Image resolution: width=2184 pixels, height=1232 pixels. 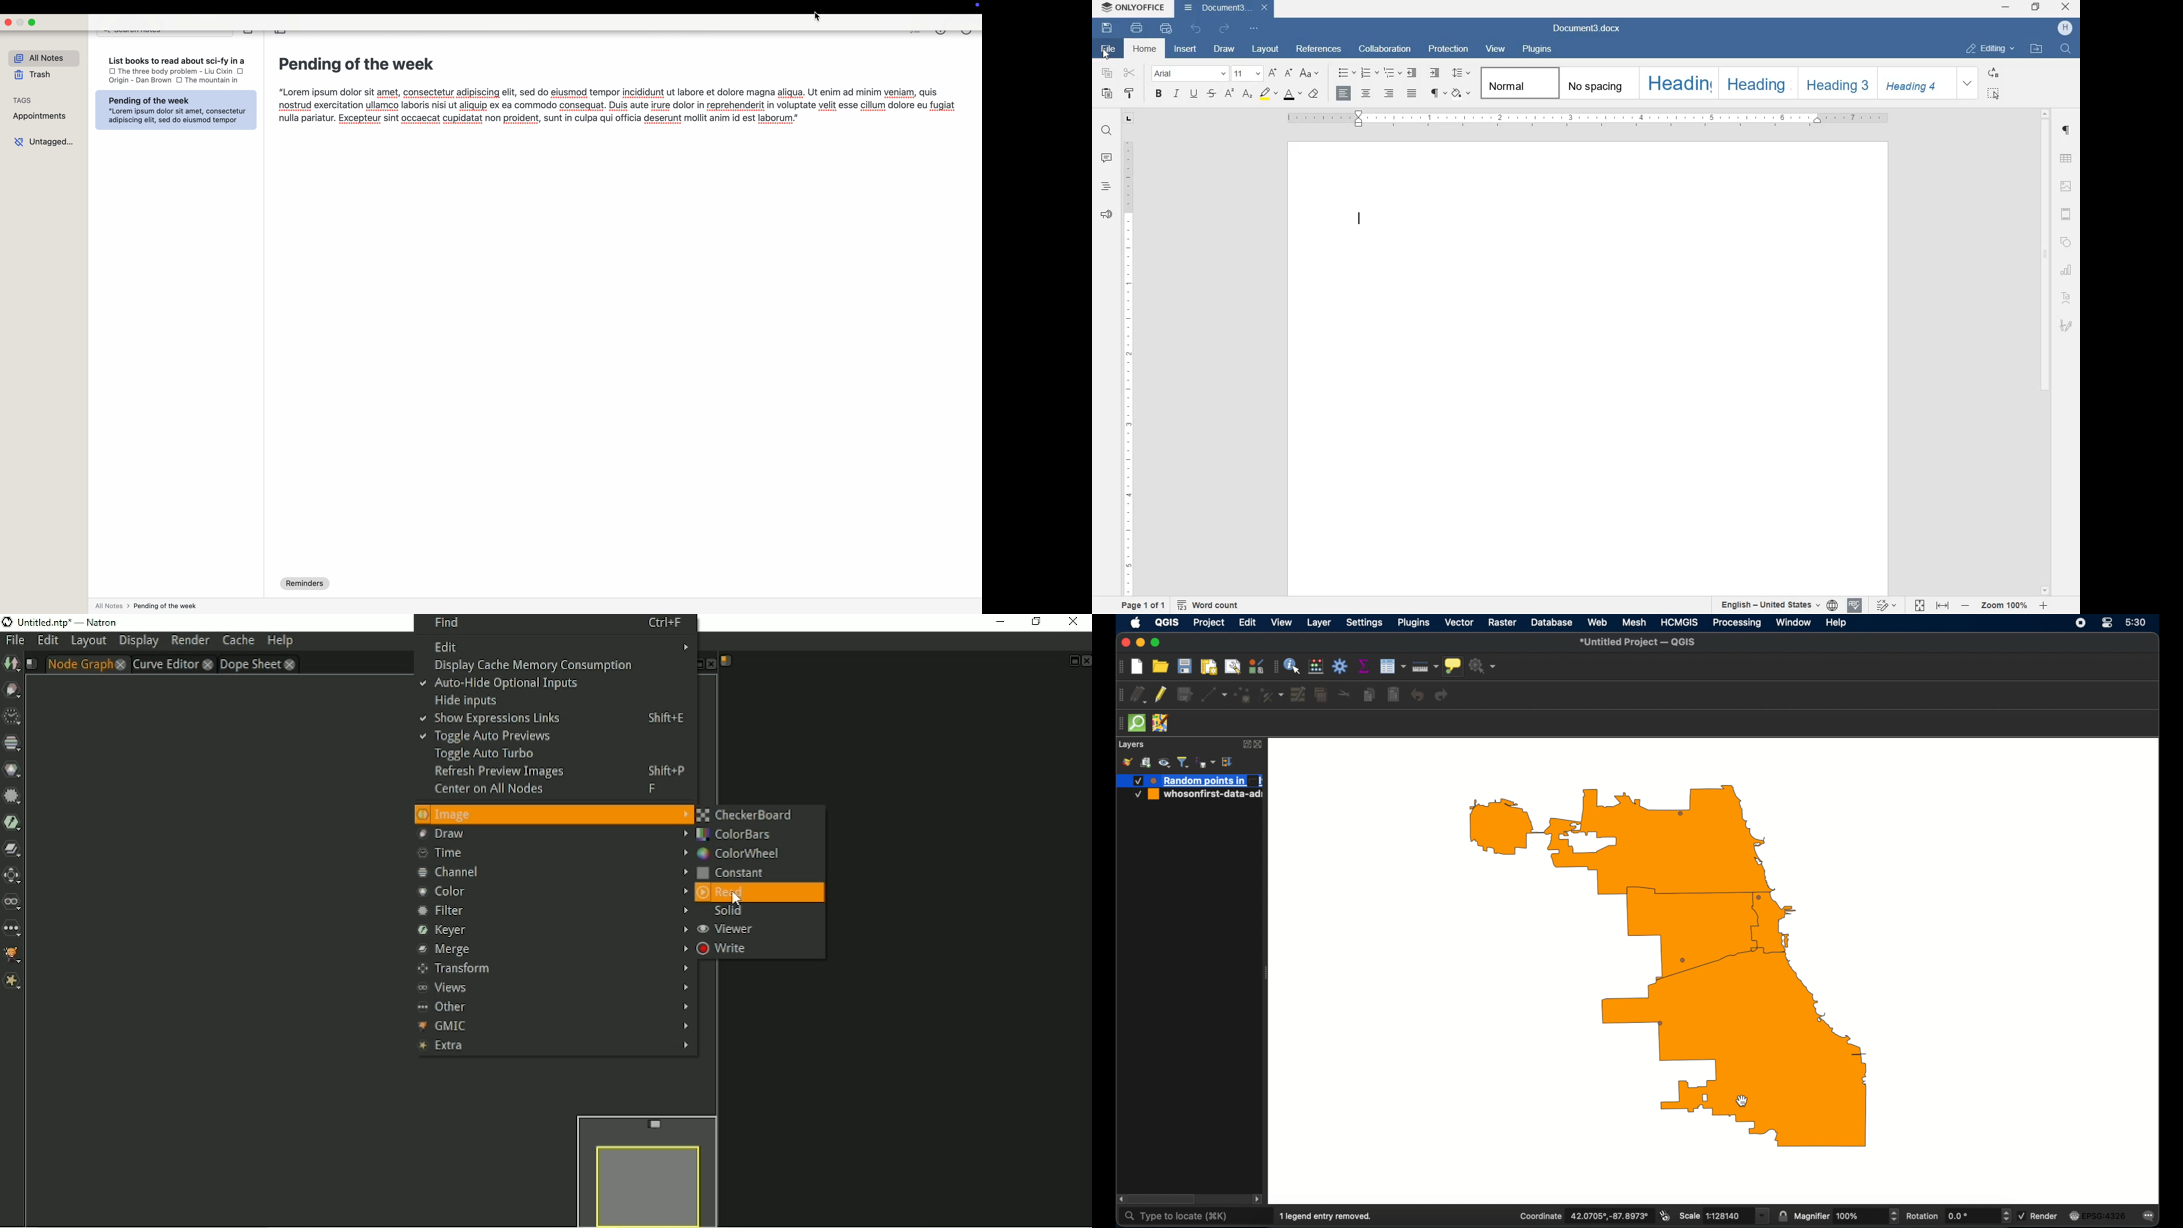 I want to click on ruler, so click(x=1129, y=366).